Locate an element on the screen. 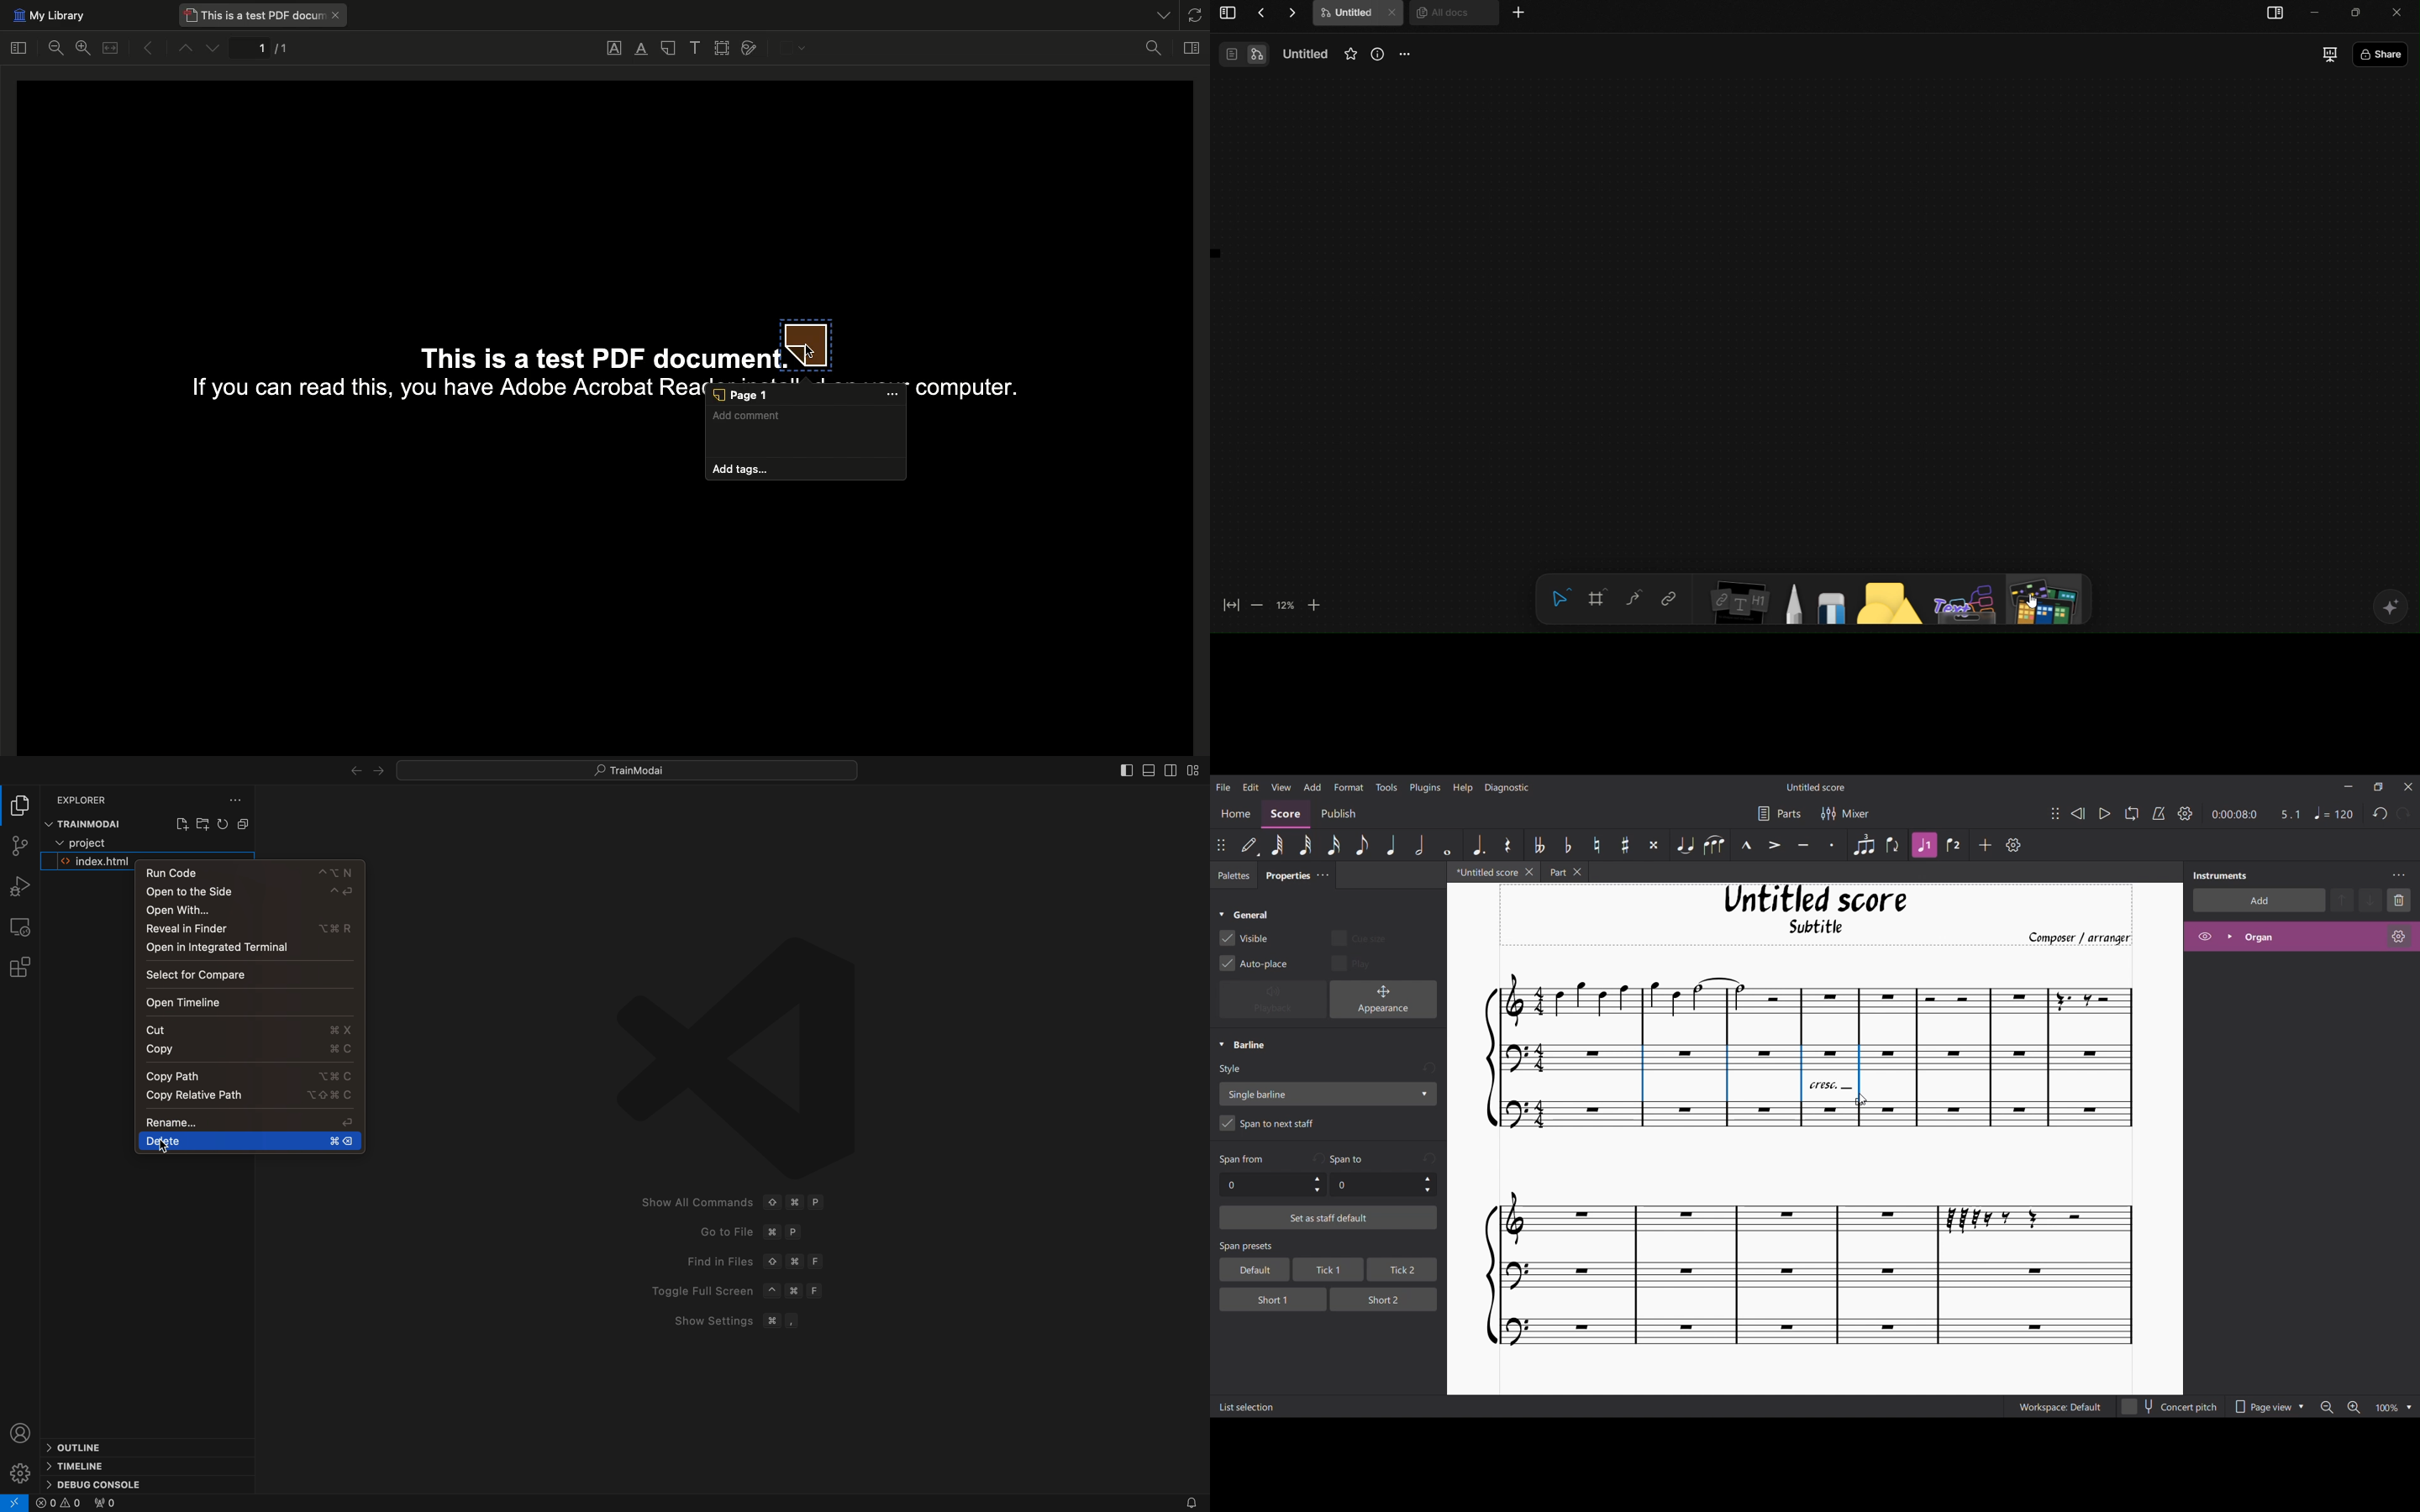 The image size is (2436, 1512). R is located at coordinates (336, 928).